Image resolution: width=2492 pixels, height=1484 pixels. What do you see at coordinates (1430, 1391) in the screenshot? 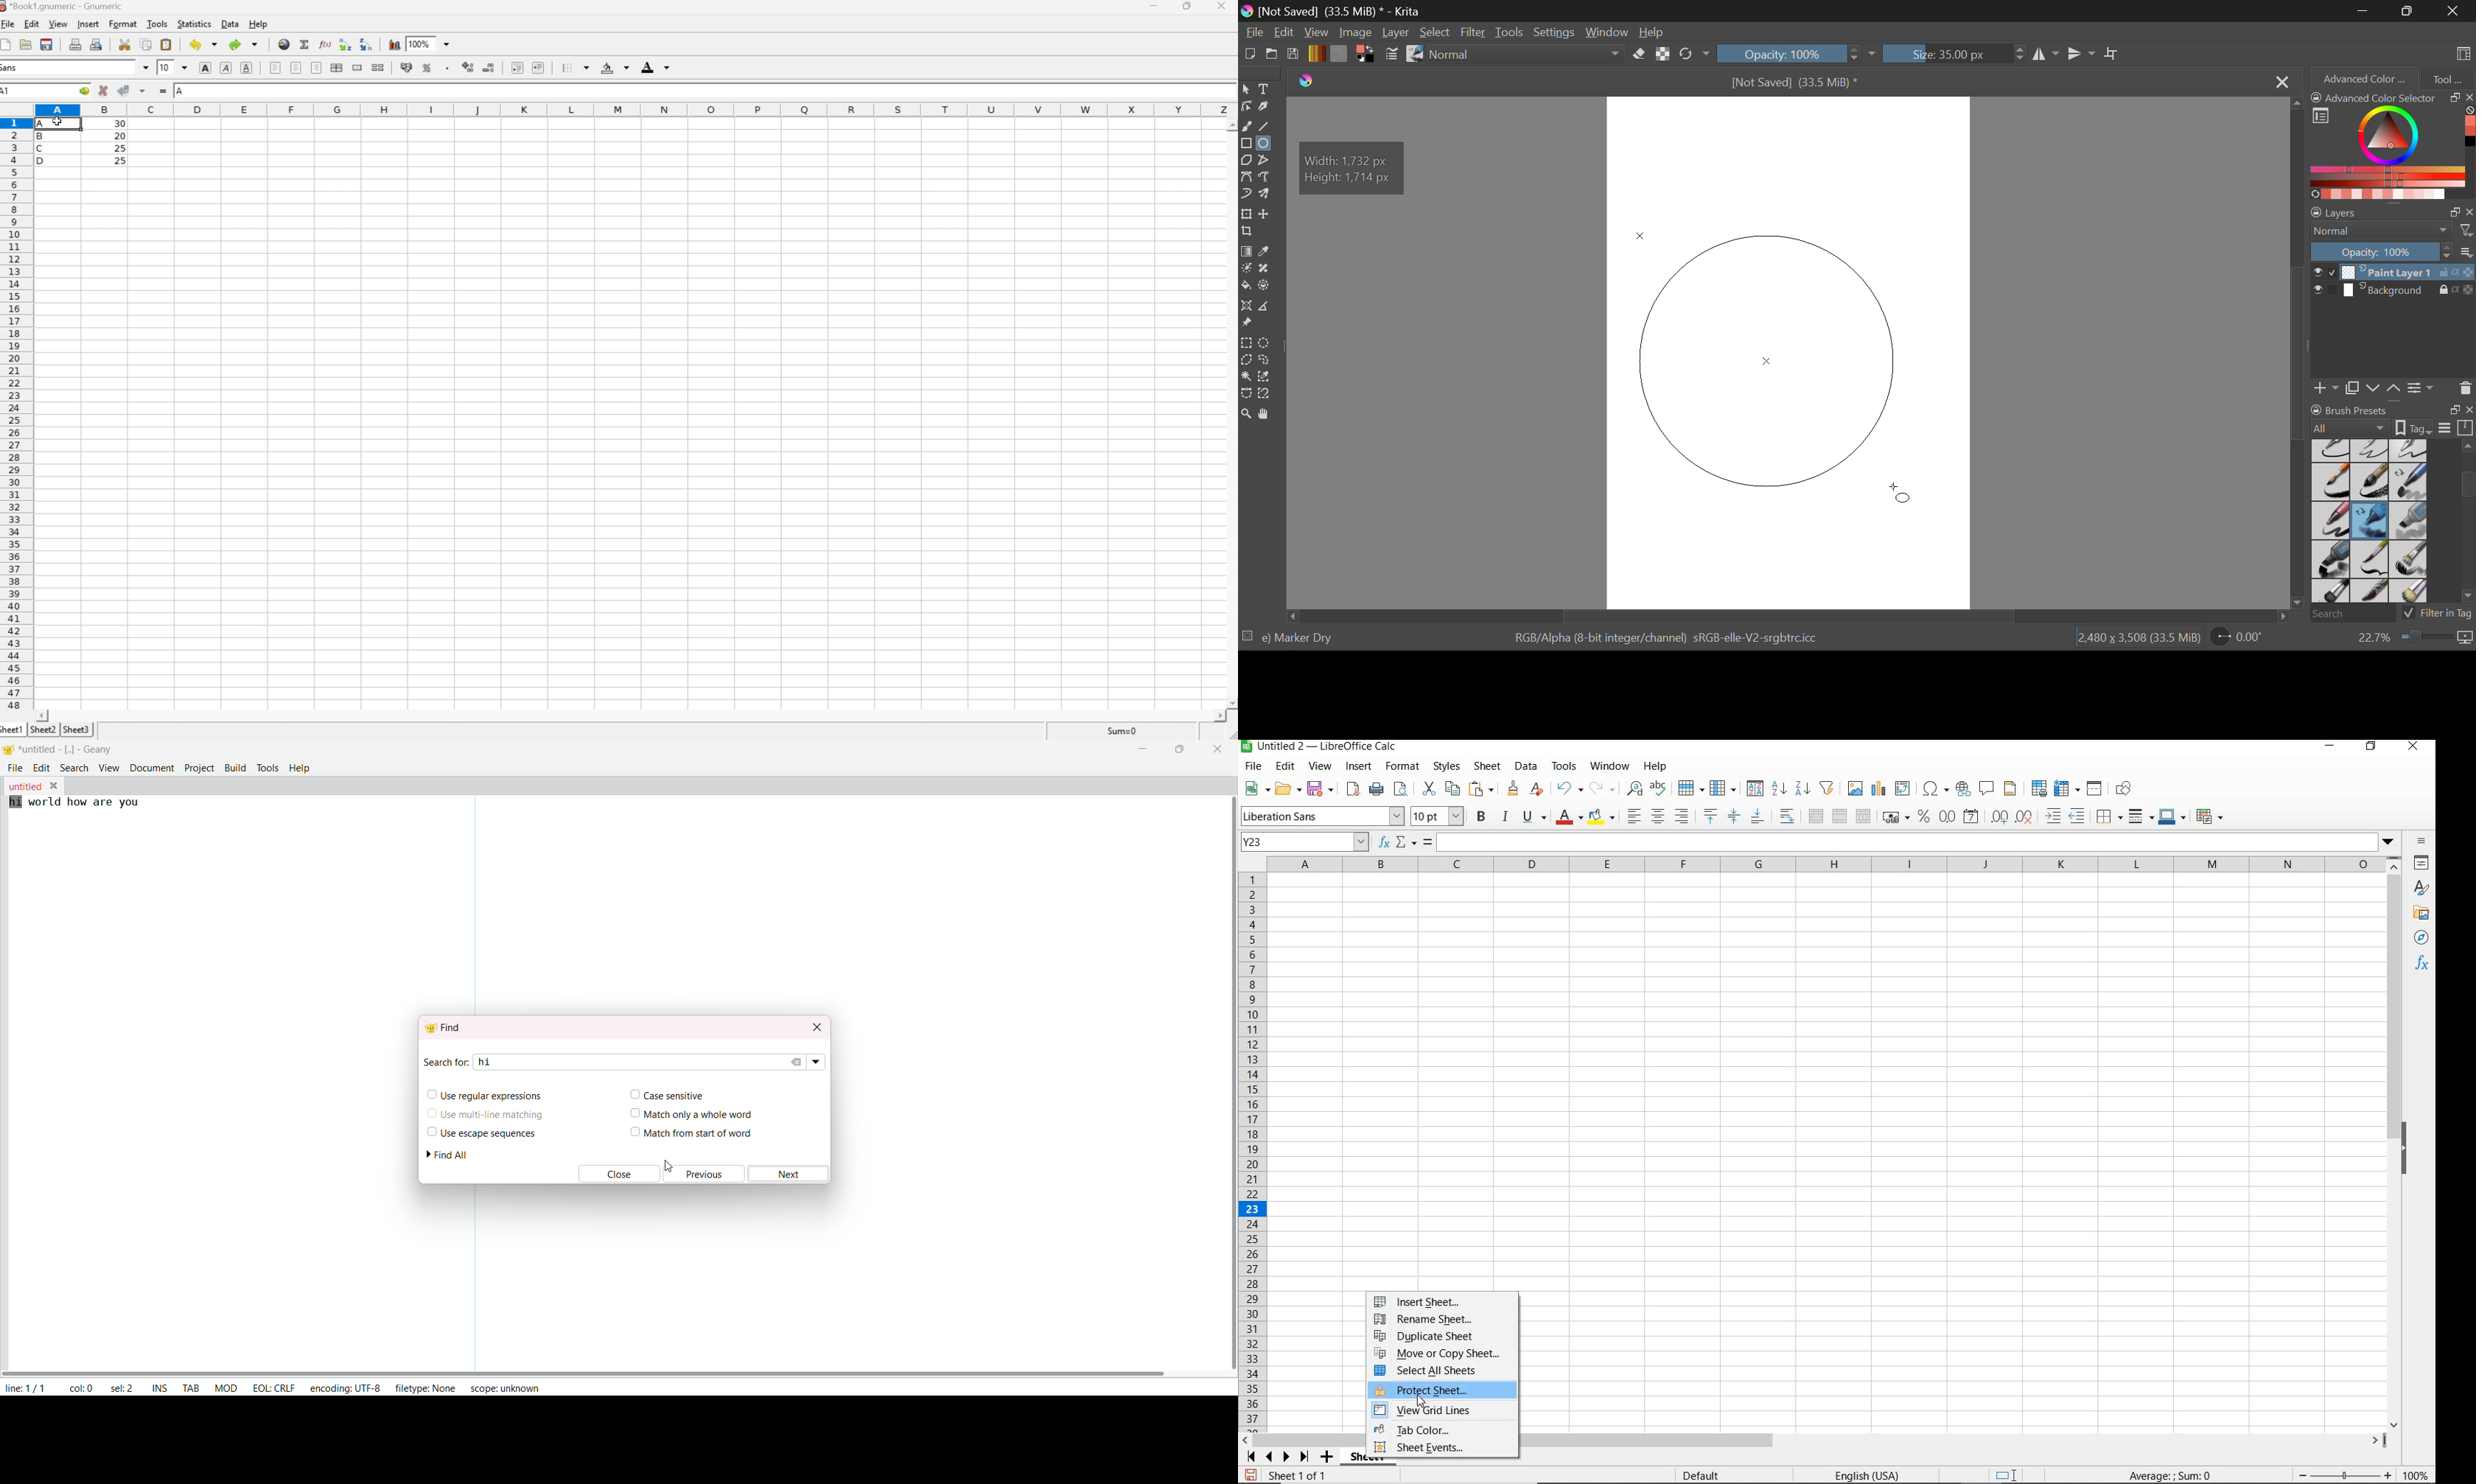
I see `PROTECT SHEET` at bounding box center [1430, 1391].